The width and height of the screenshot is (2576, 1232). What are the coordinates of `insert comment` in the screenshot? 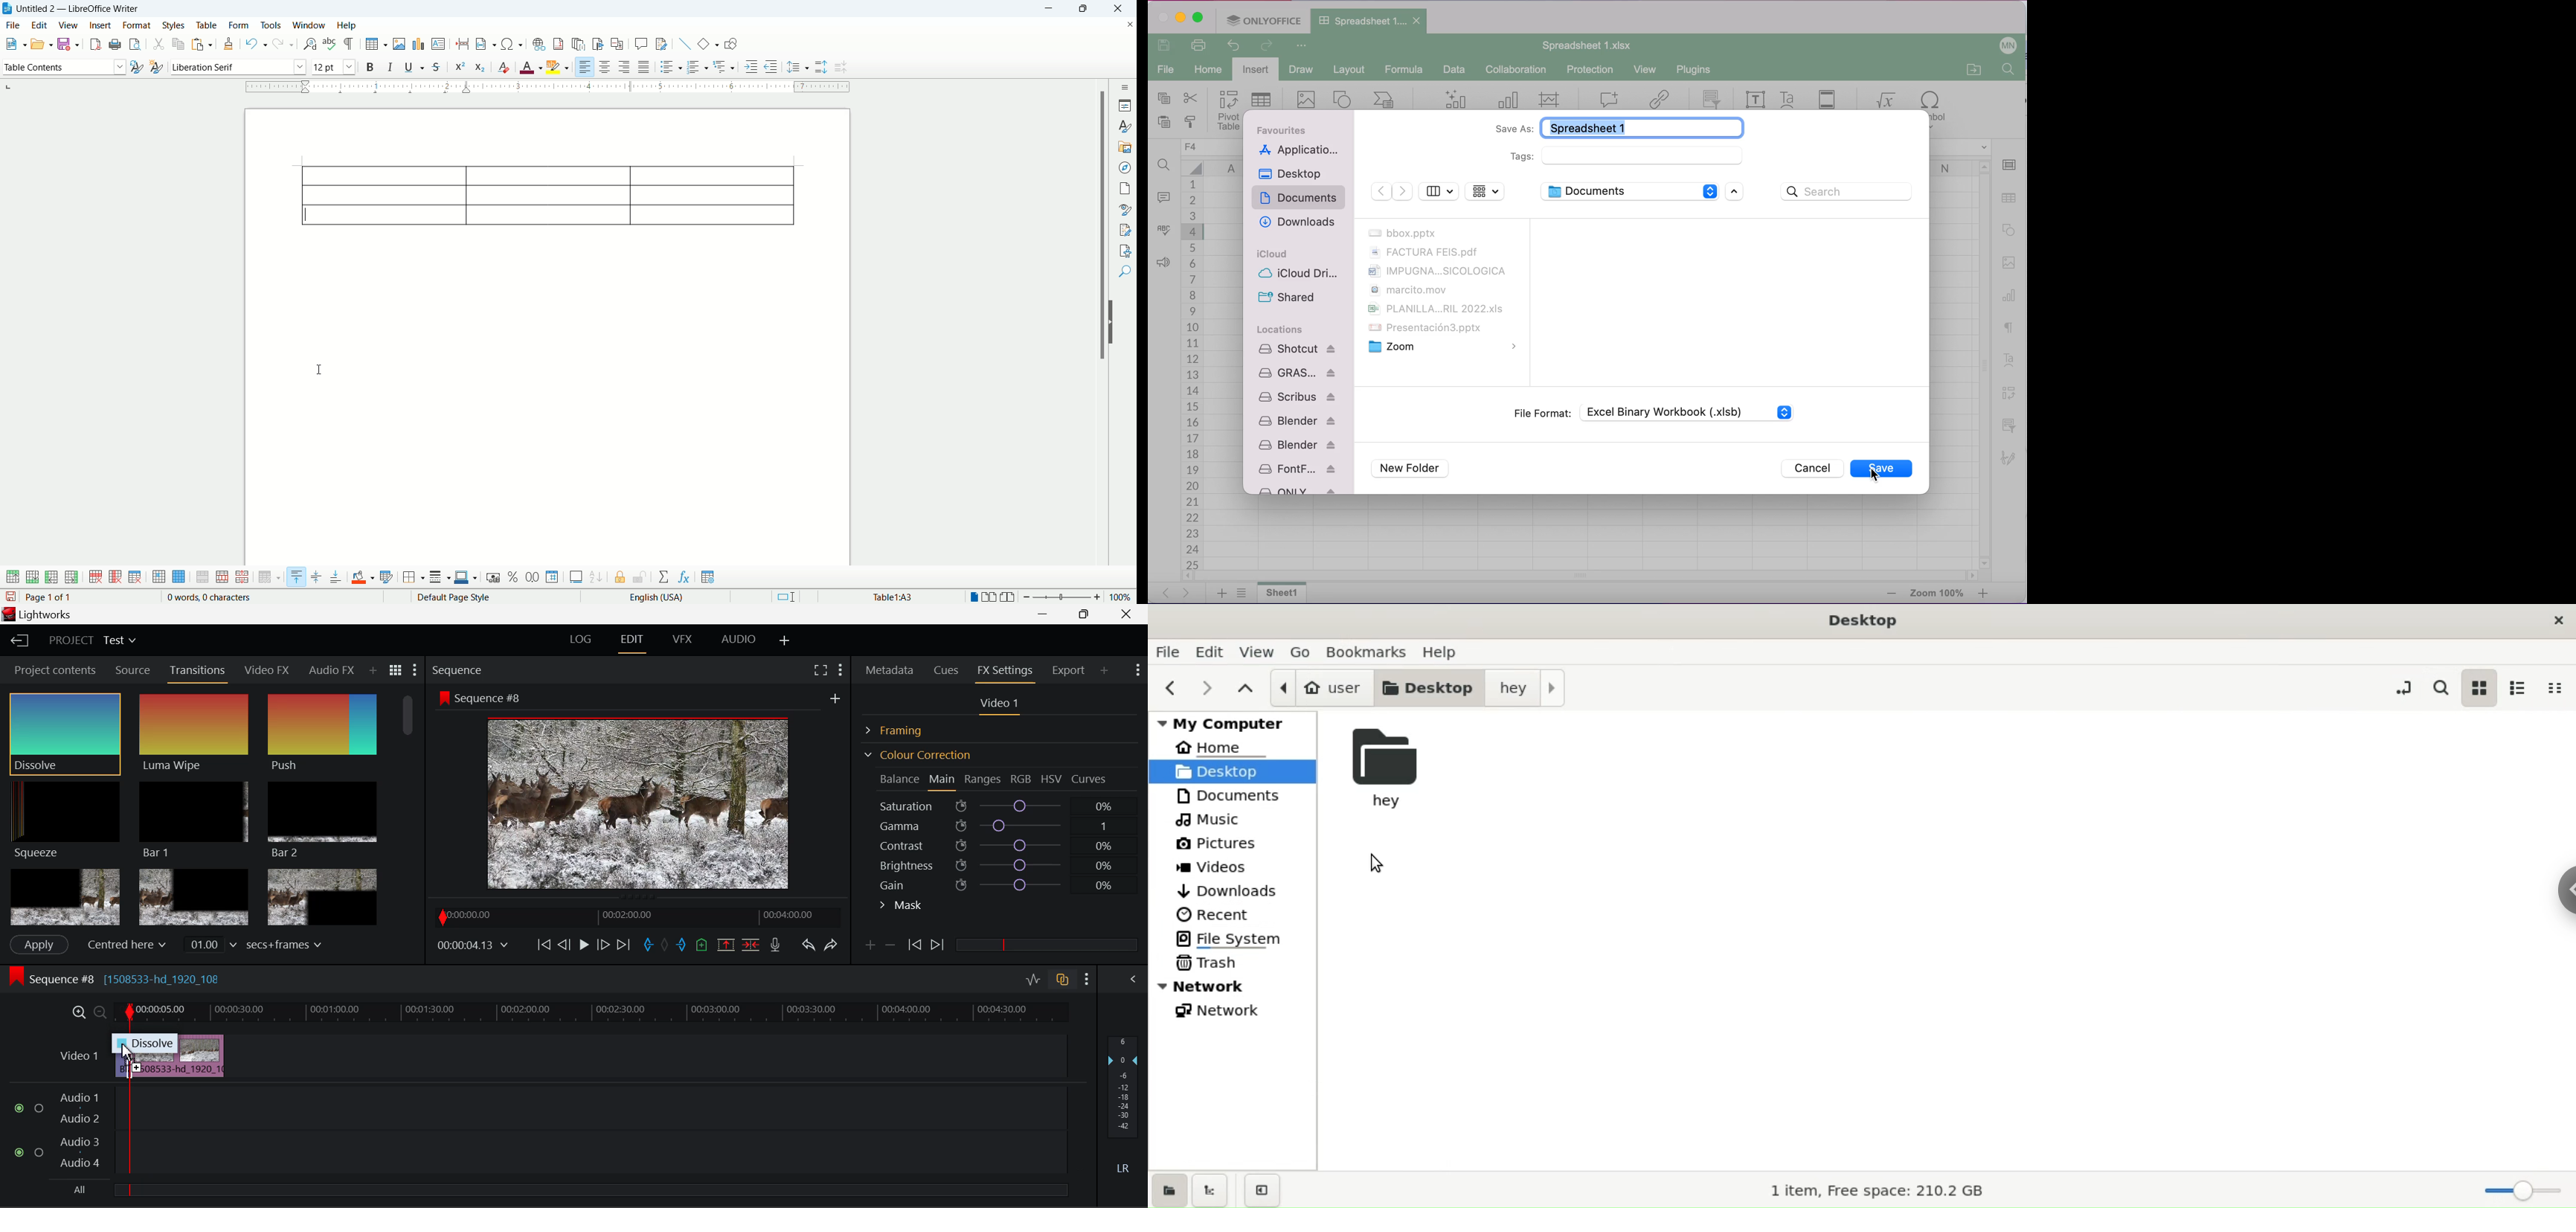 It's located at (641, 46).